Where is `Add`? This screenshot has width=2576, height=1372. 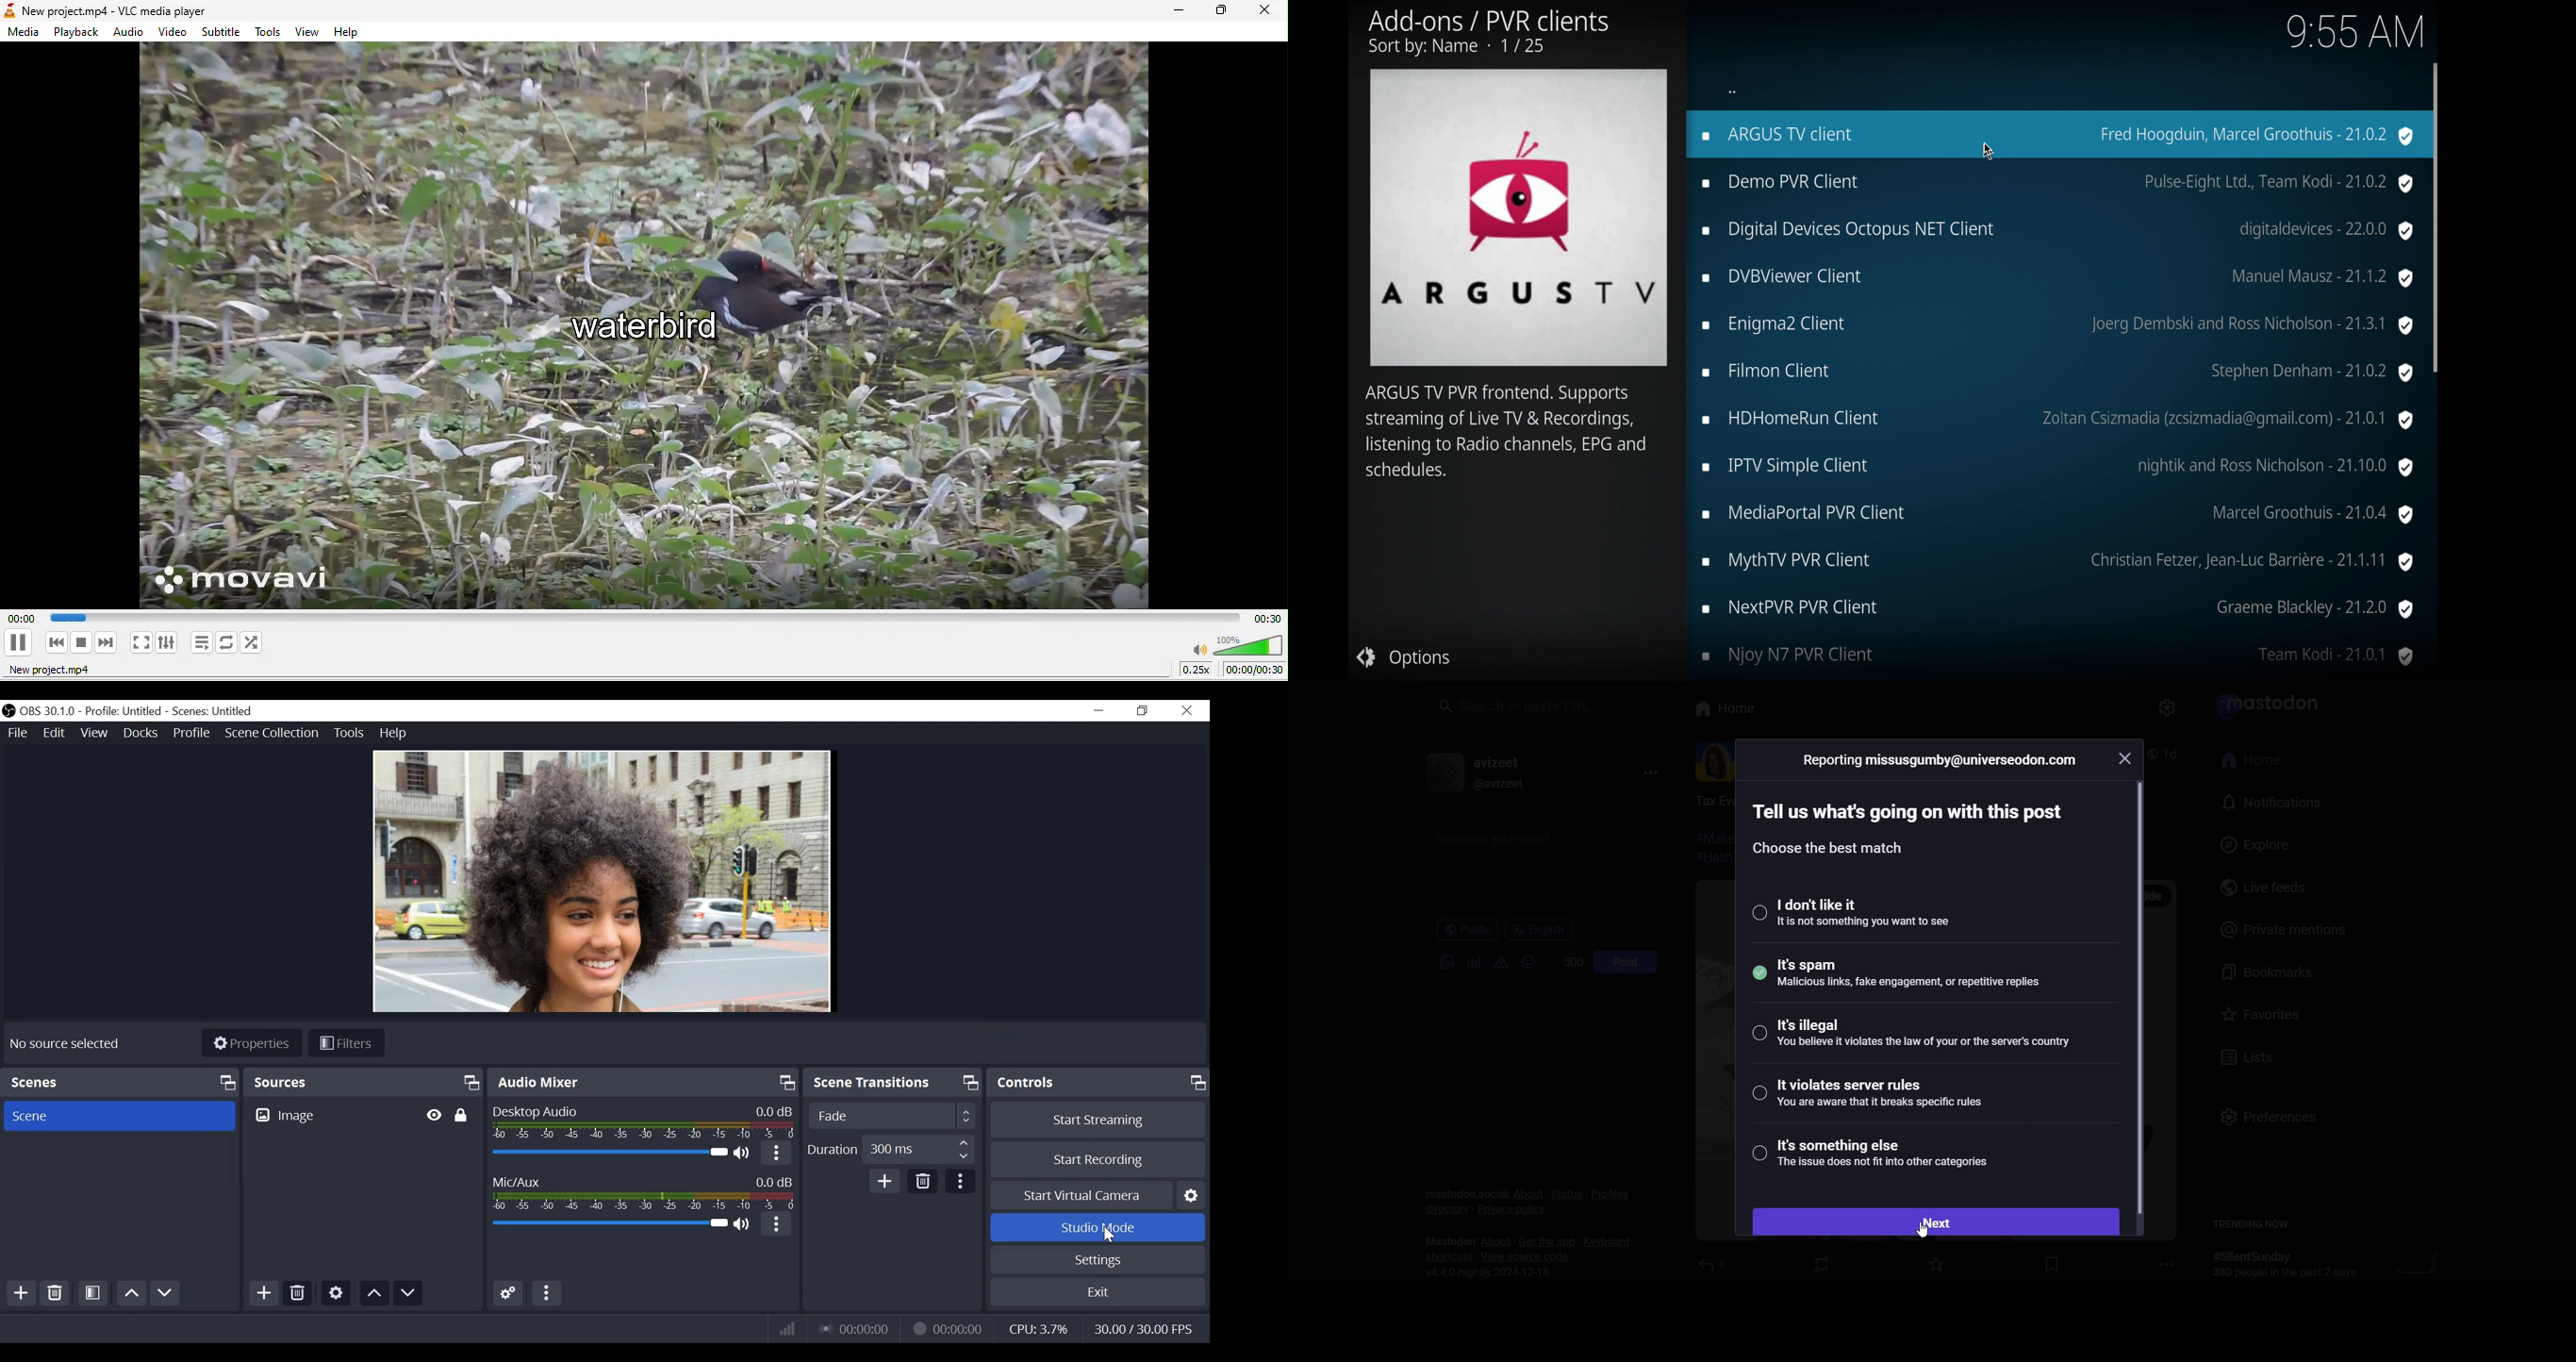 Add is located at coordinates (263, 1293).